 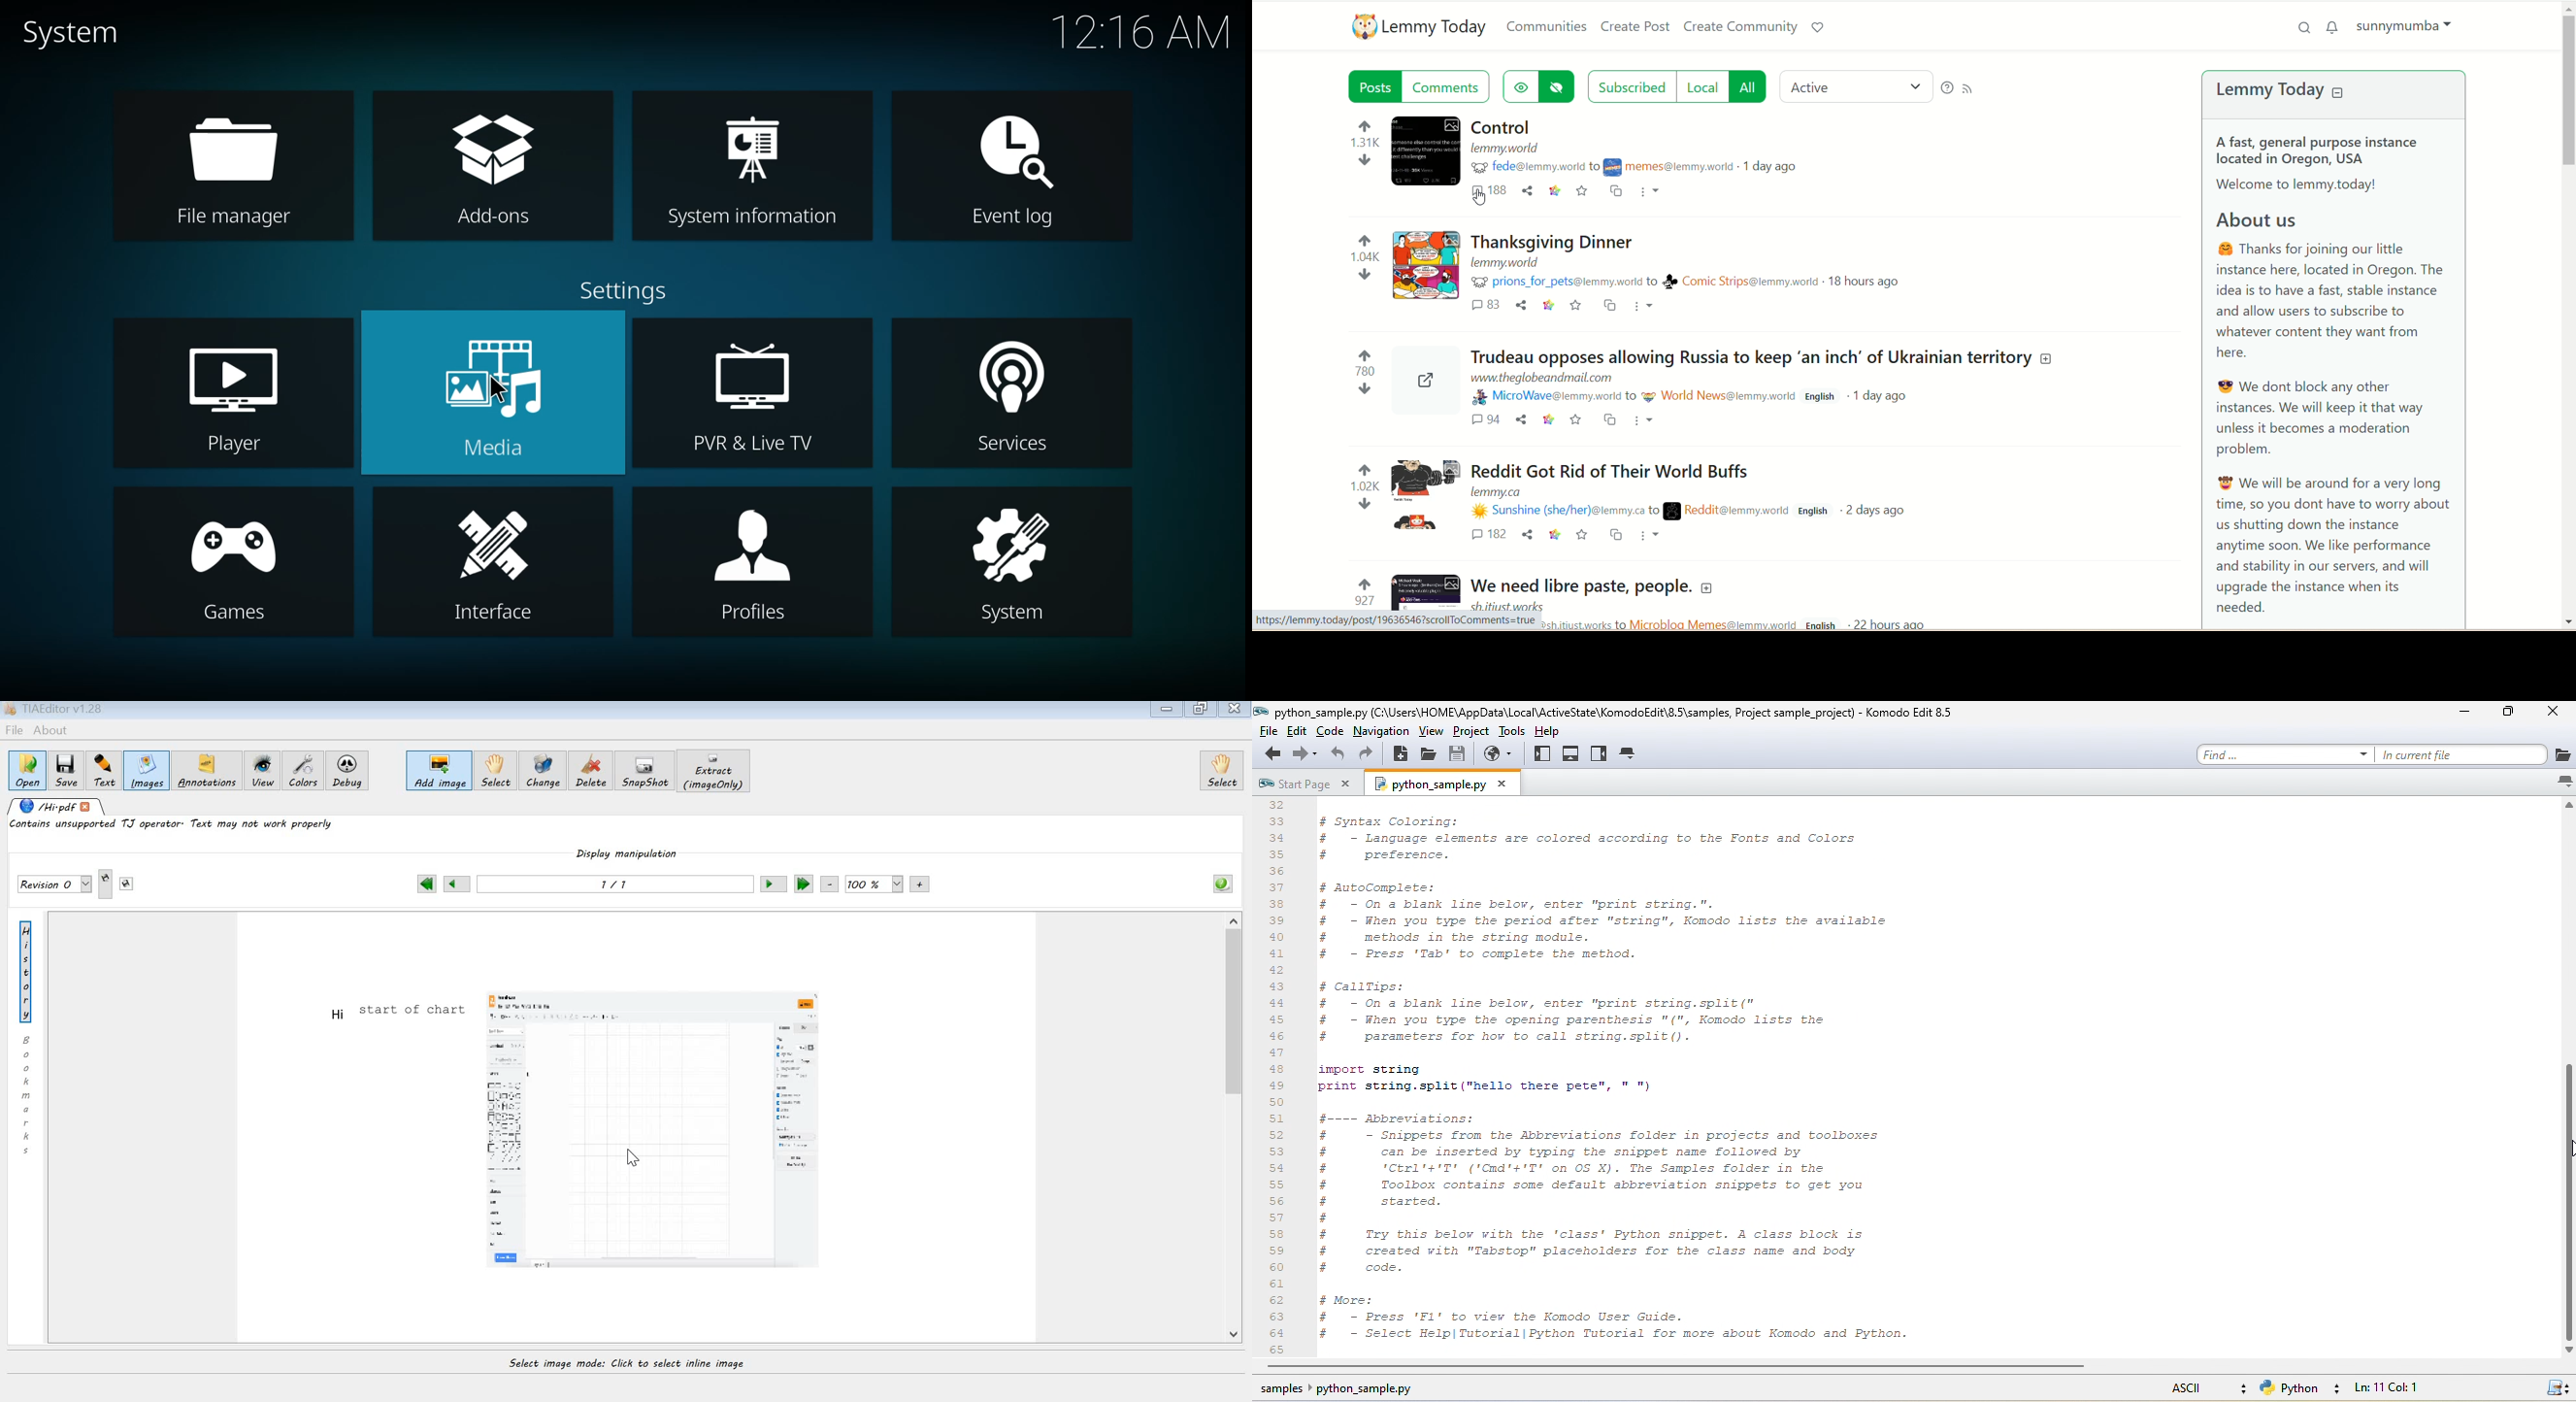 I want to click on Interface, so click(x=496, y=613).